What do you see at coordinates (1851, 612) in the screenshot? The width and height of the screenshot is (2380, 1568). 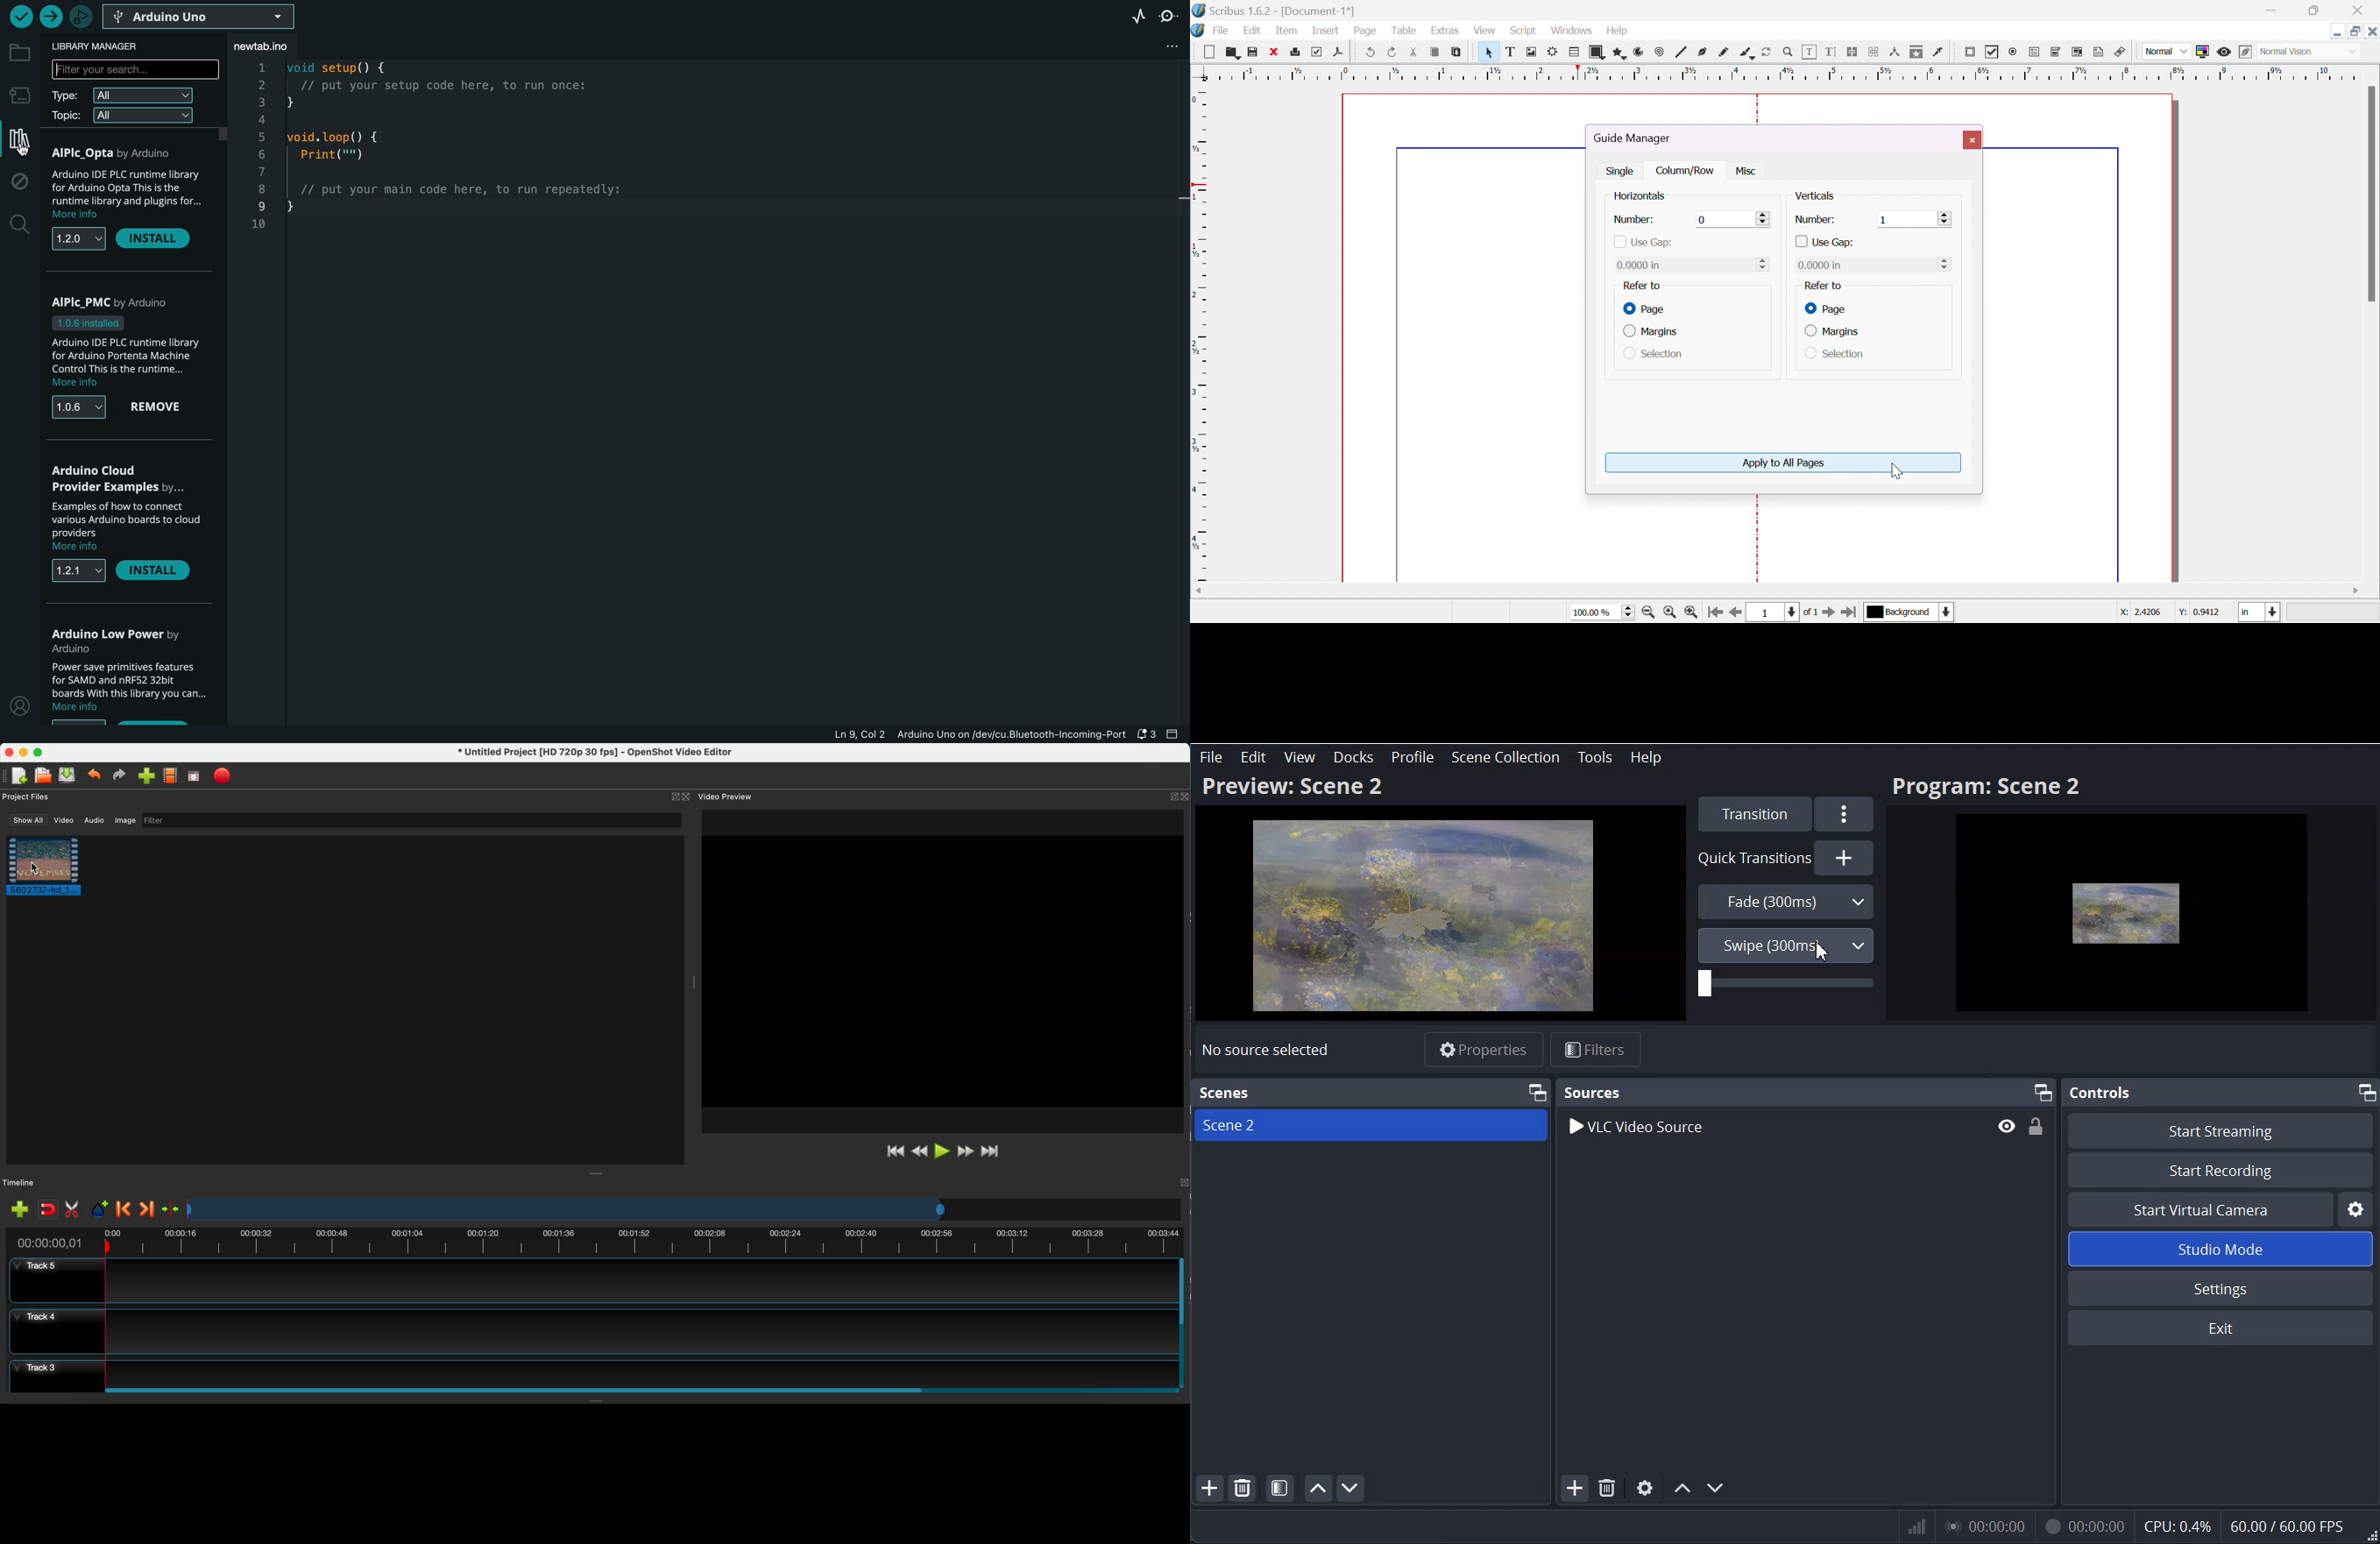 I see `go to last page` at bounding box center [1851, 612].